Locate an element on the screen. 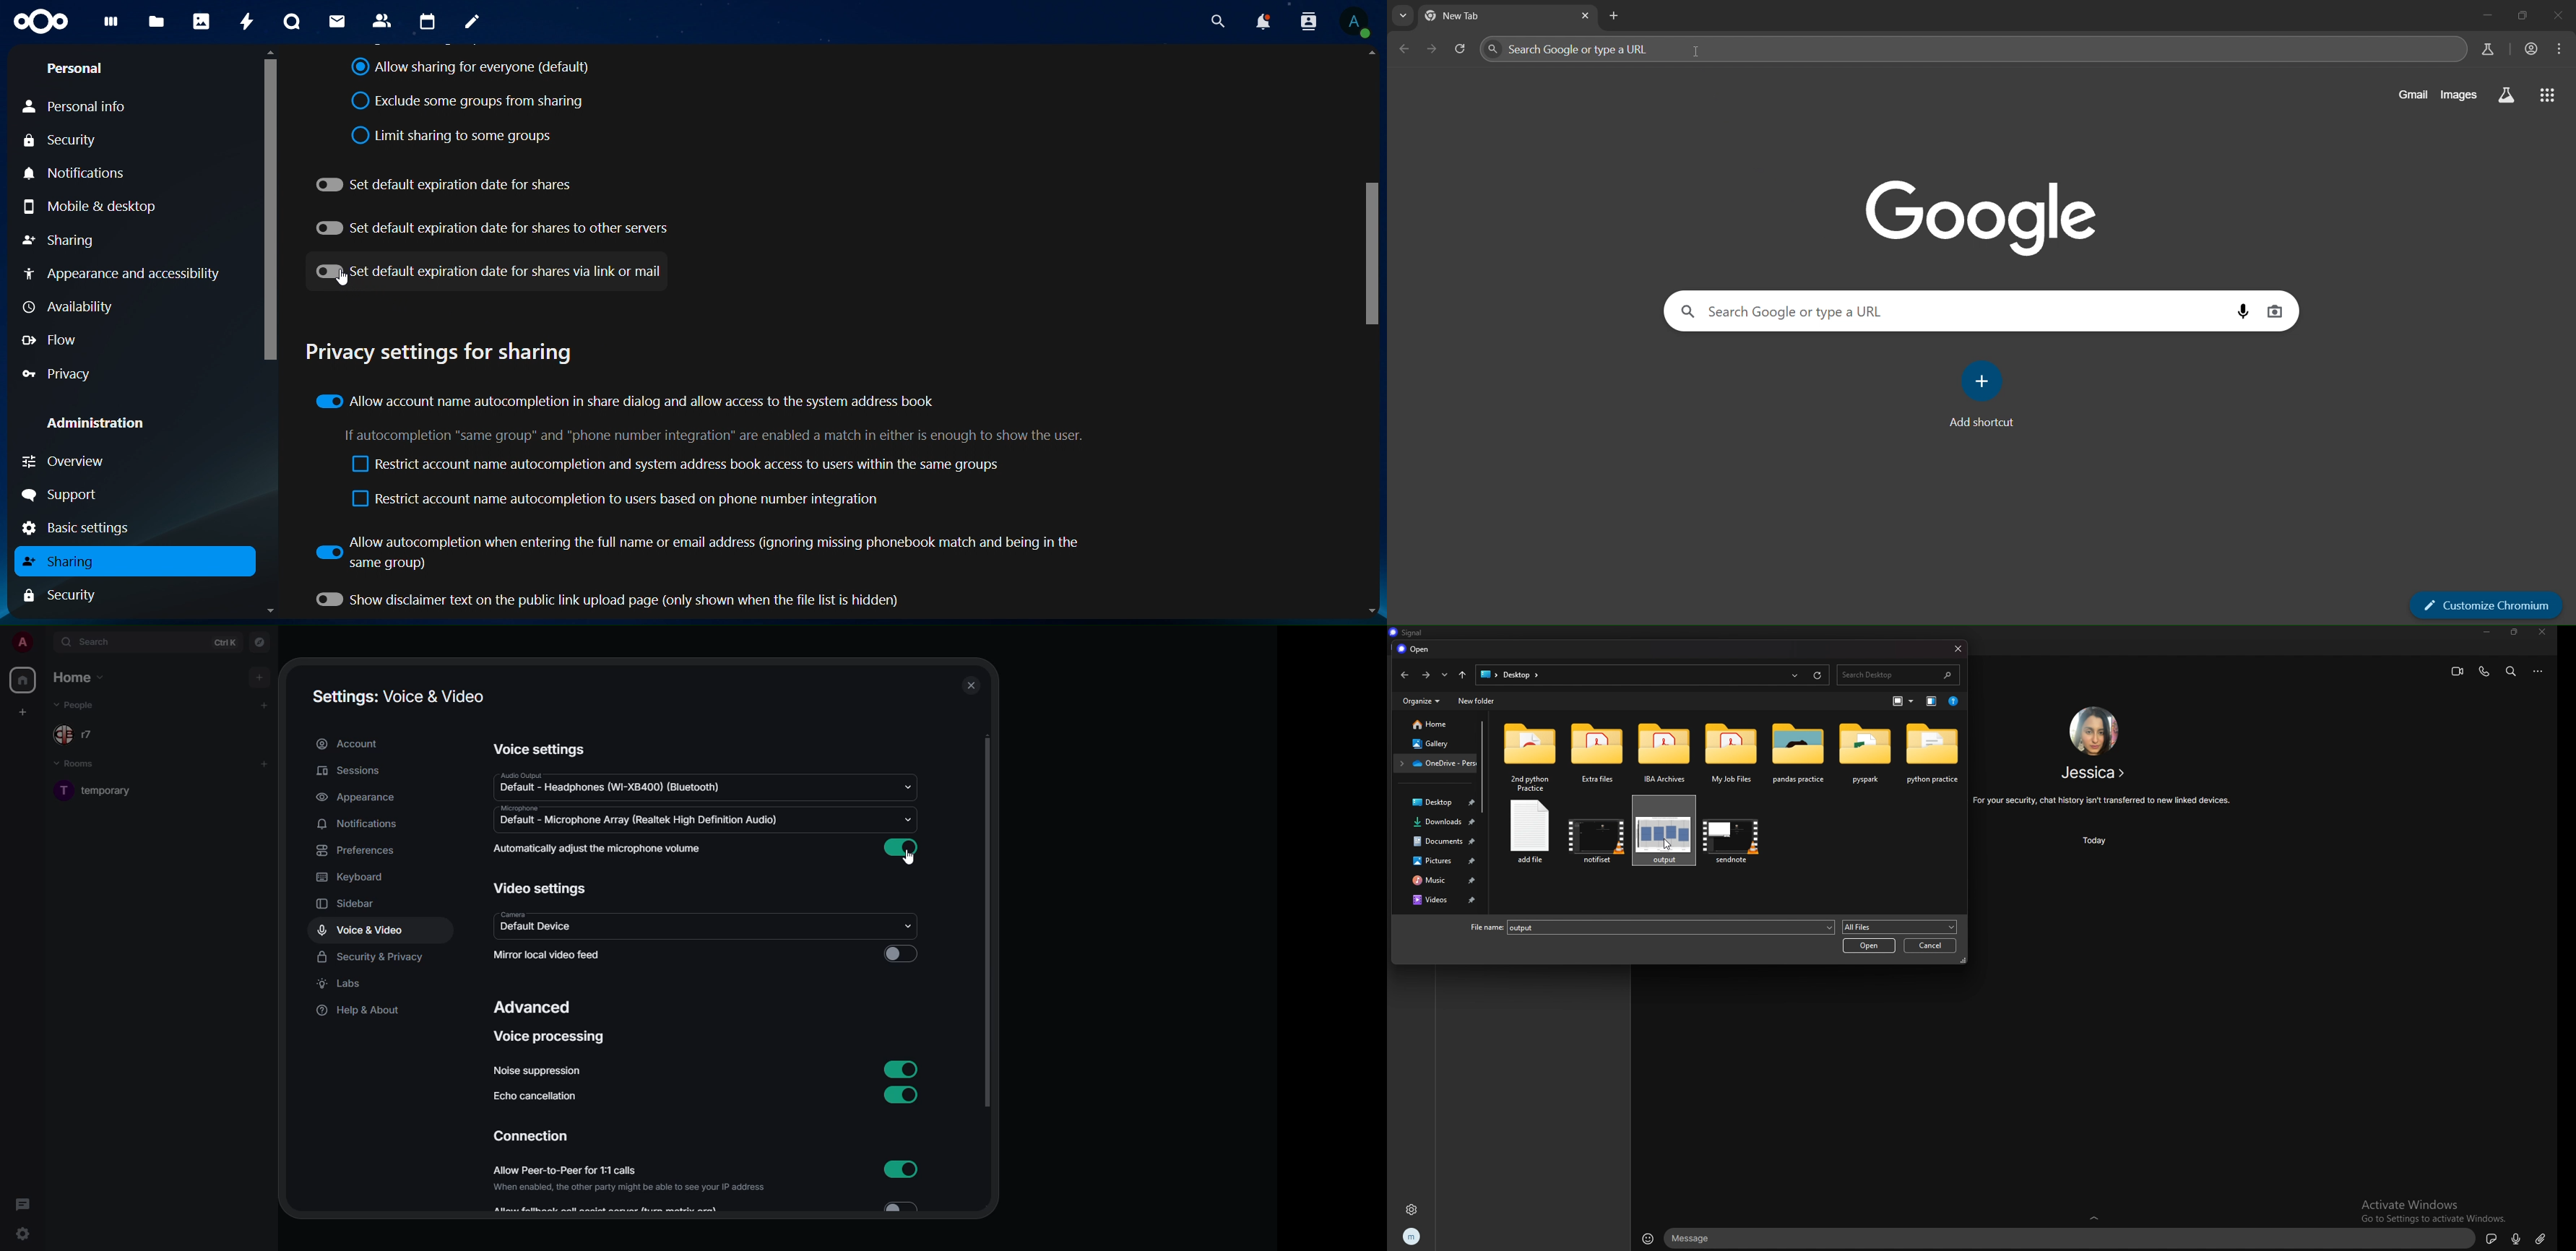 The image size is (2576, 1260). customize chromium is located at coordinates (2486, 606).